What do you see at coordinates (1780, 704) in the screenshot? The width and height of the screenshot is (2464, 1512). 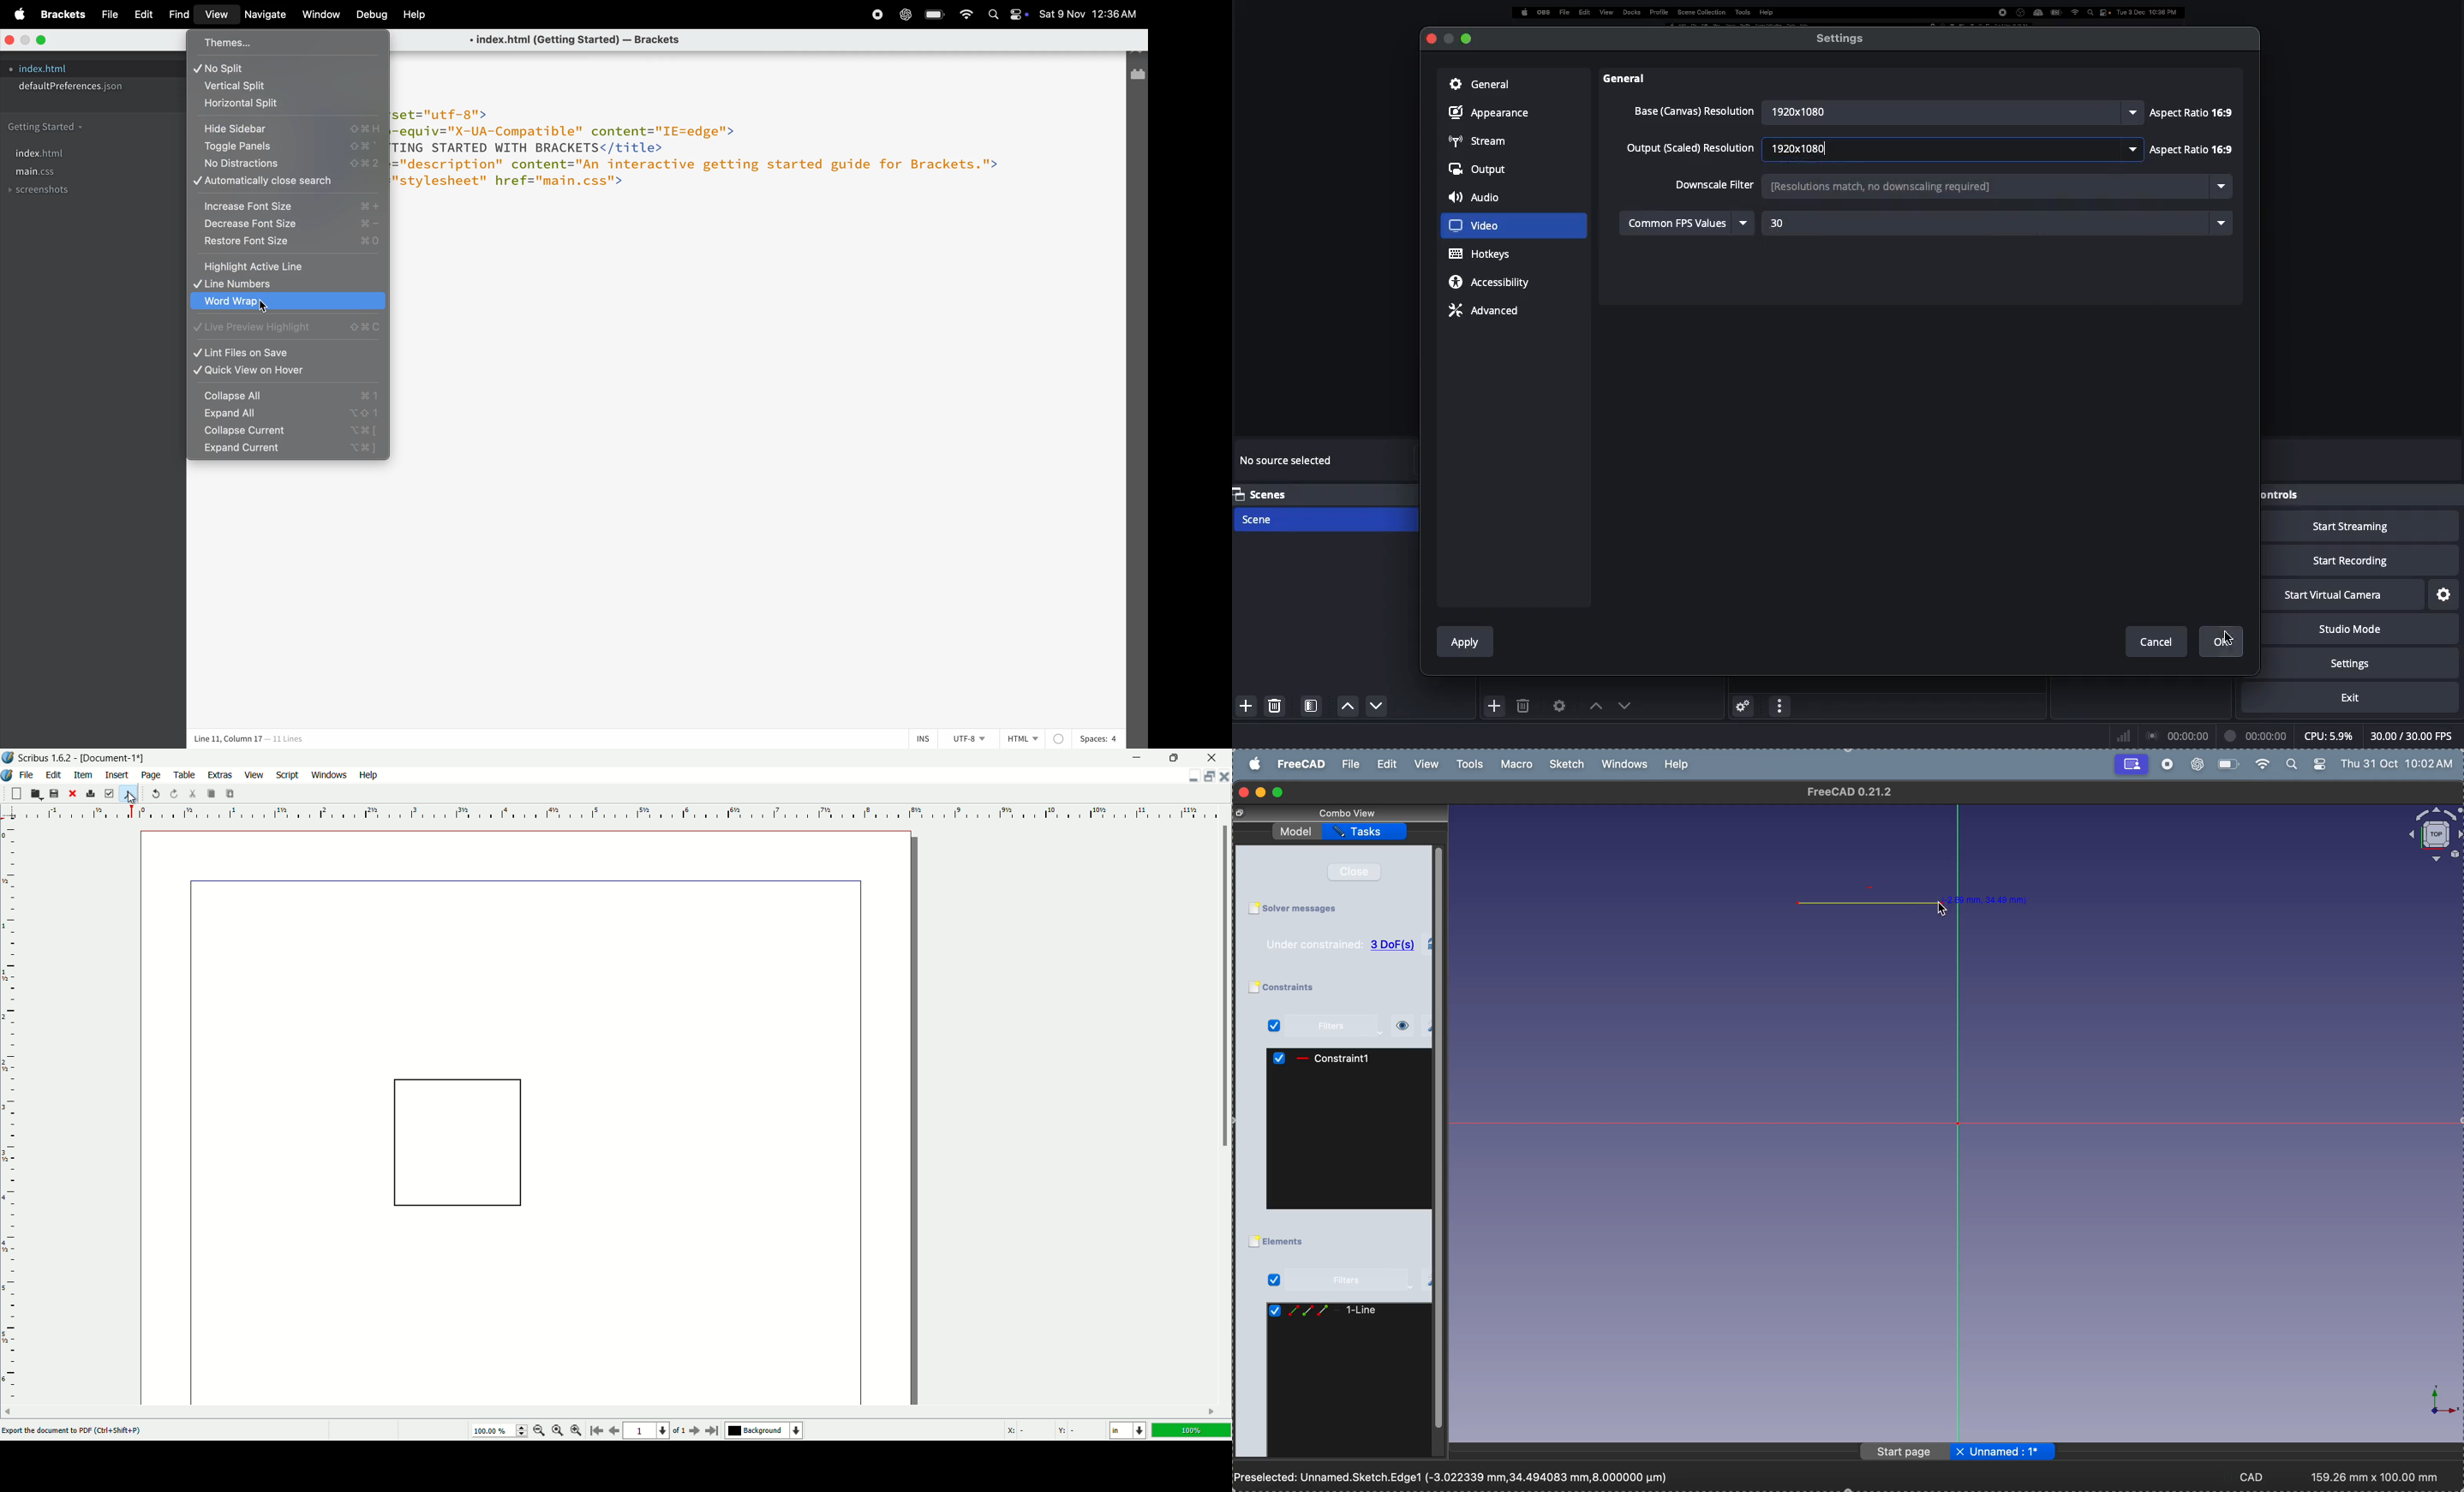 I see `Options` at bounding box center [1780, 704].